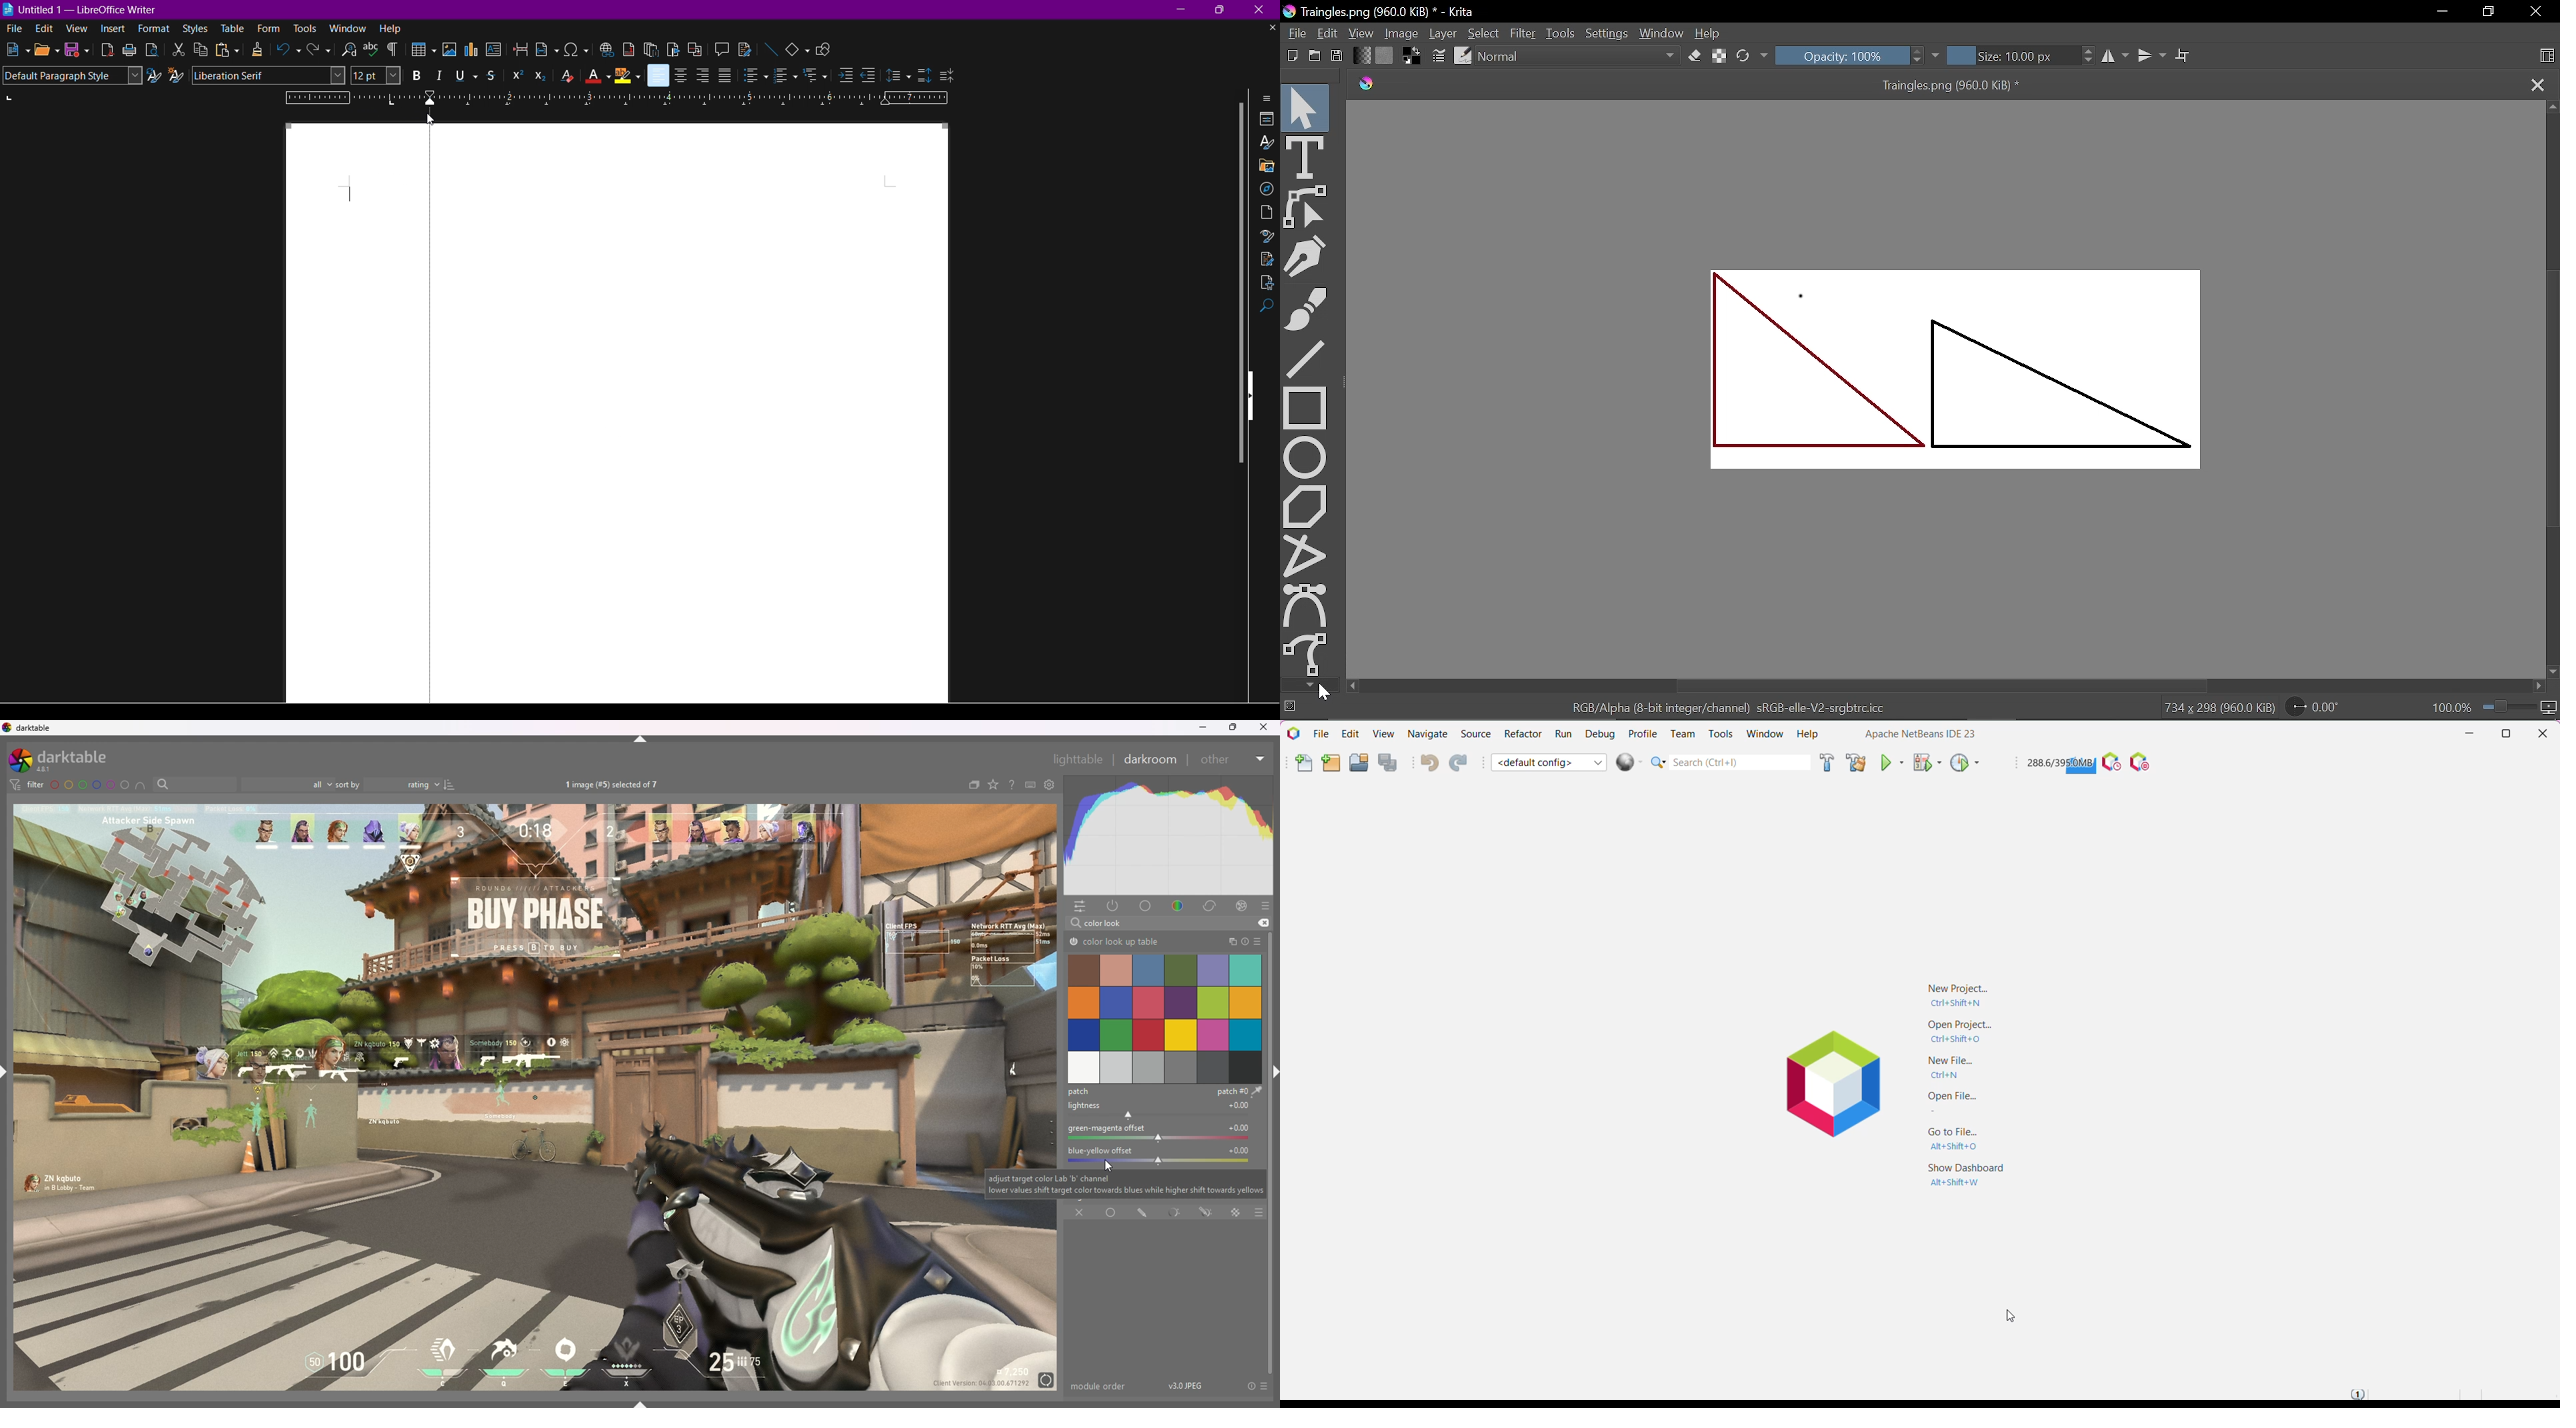  What do you see at coordinates (1101, 1386) in the screenshot?
I see `module order` at bounding box center [1101, 1386].